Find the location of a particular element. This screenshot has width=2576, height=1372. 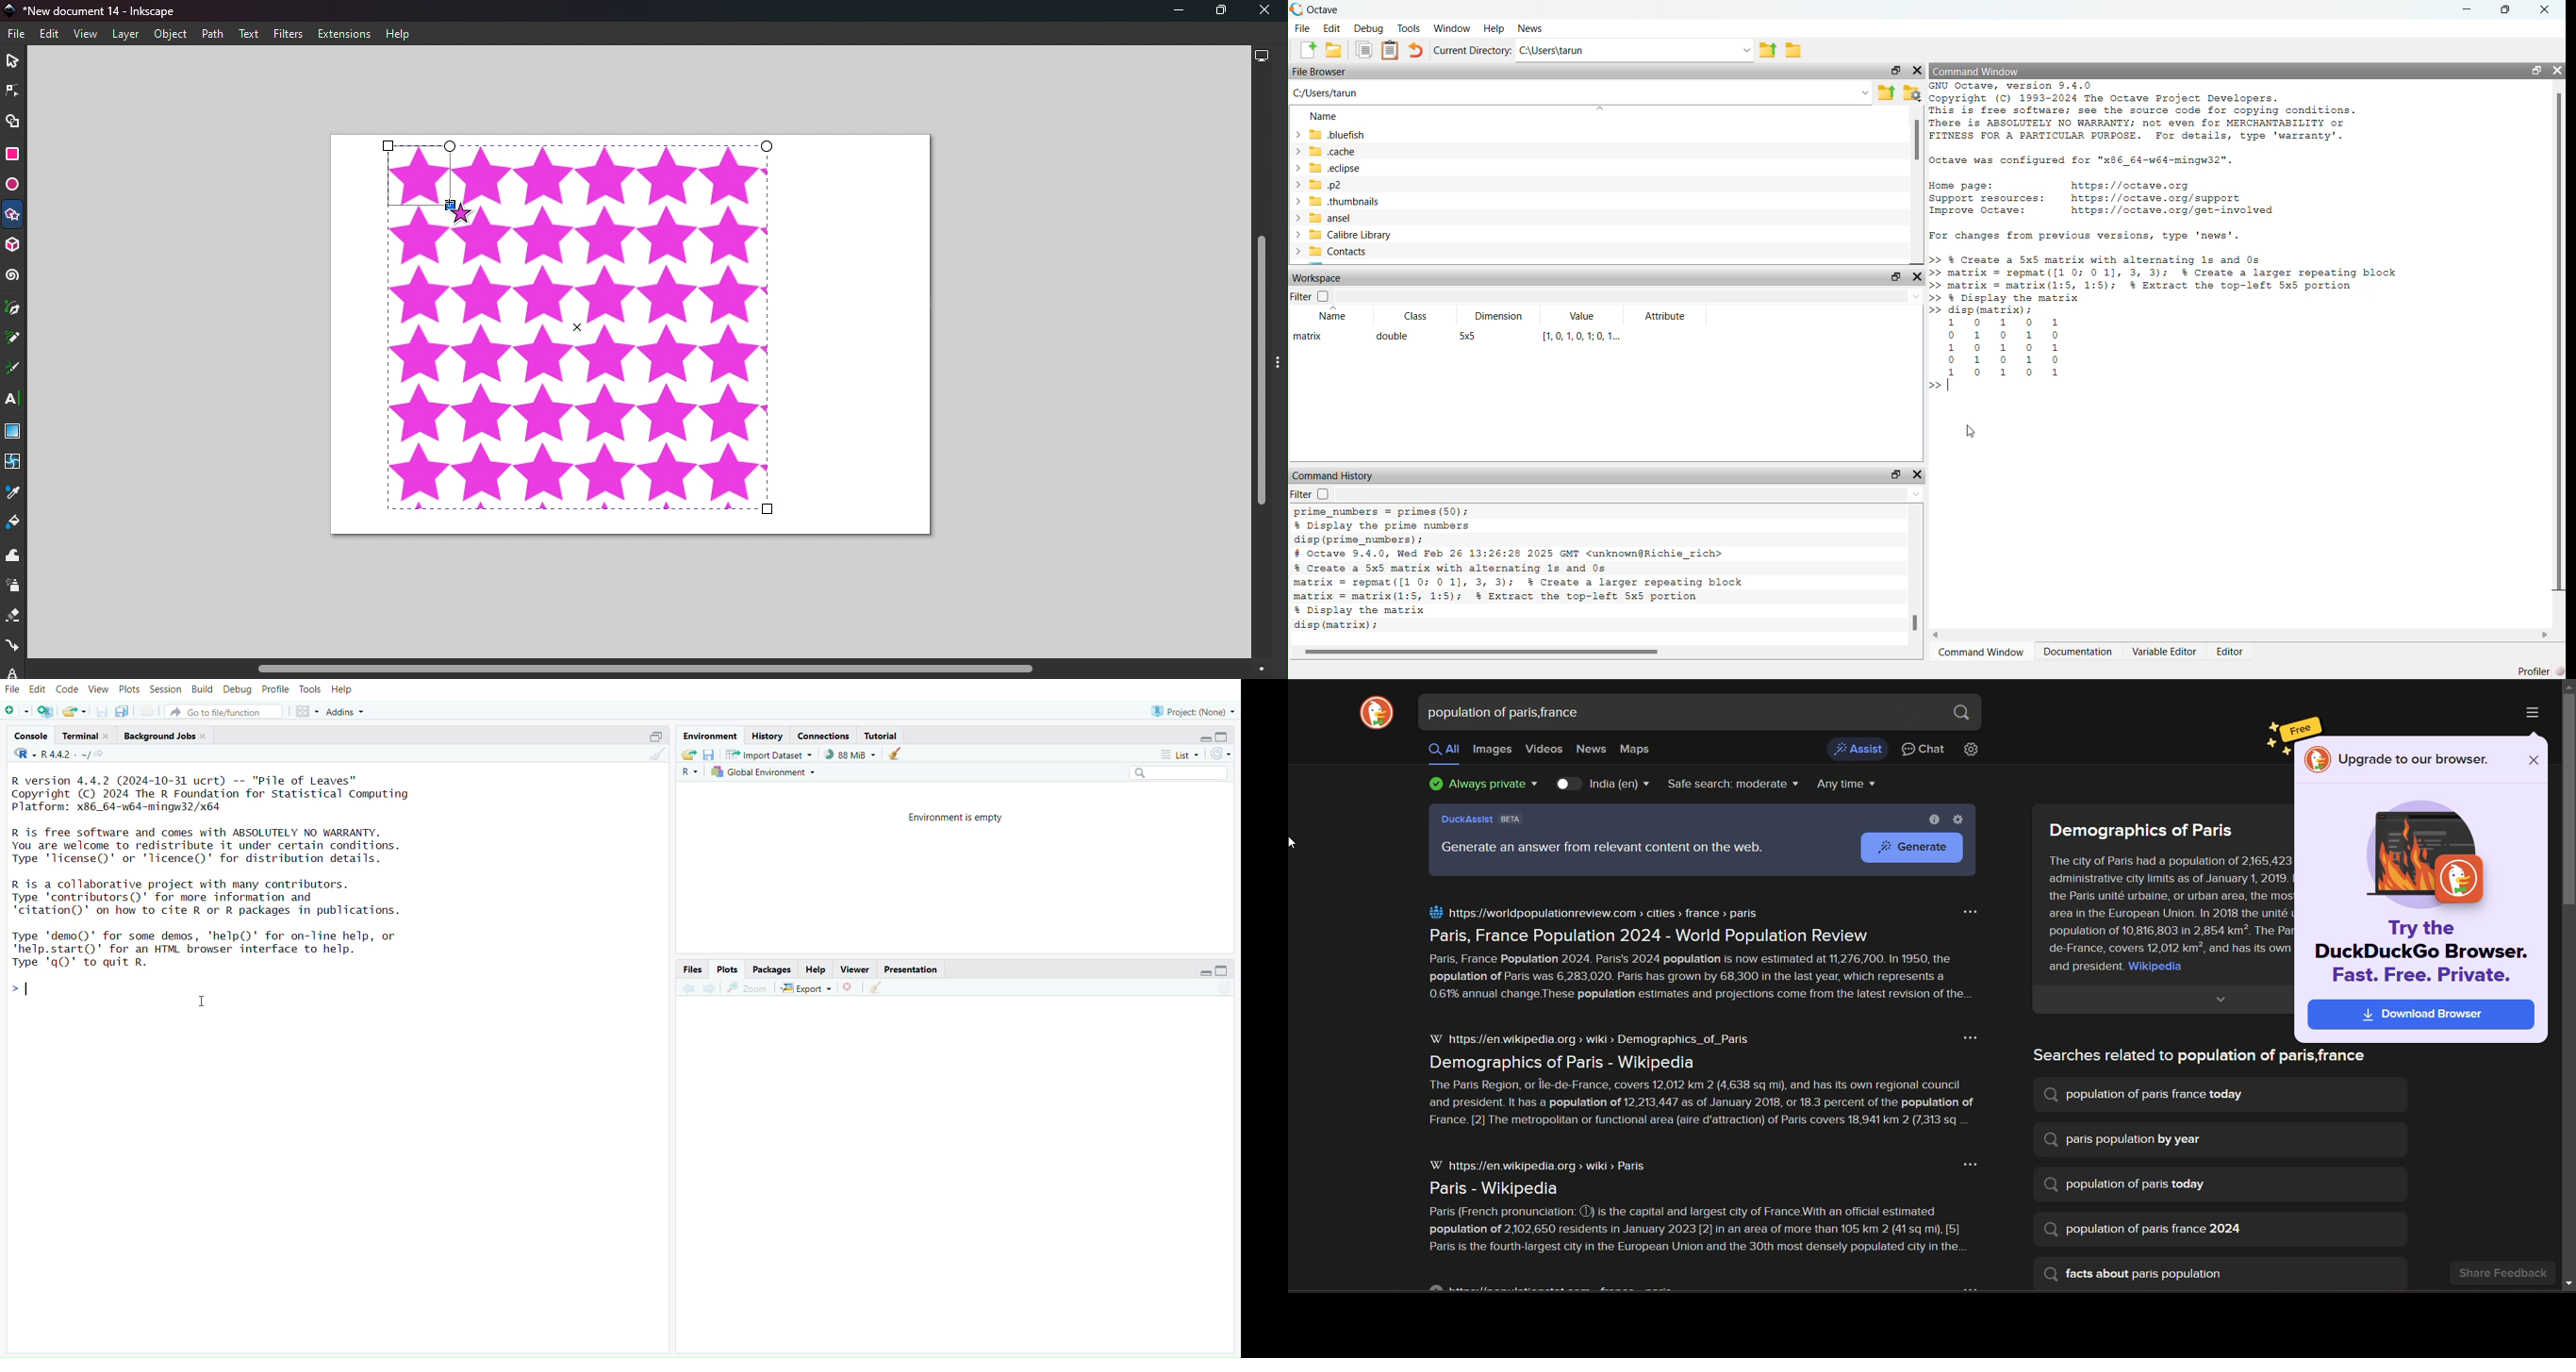

view is located at coordinates (98, 689).